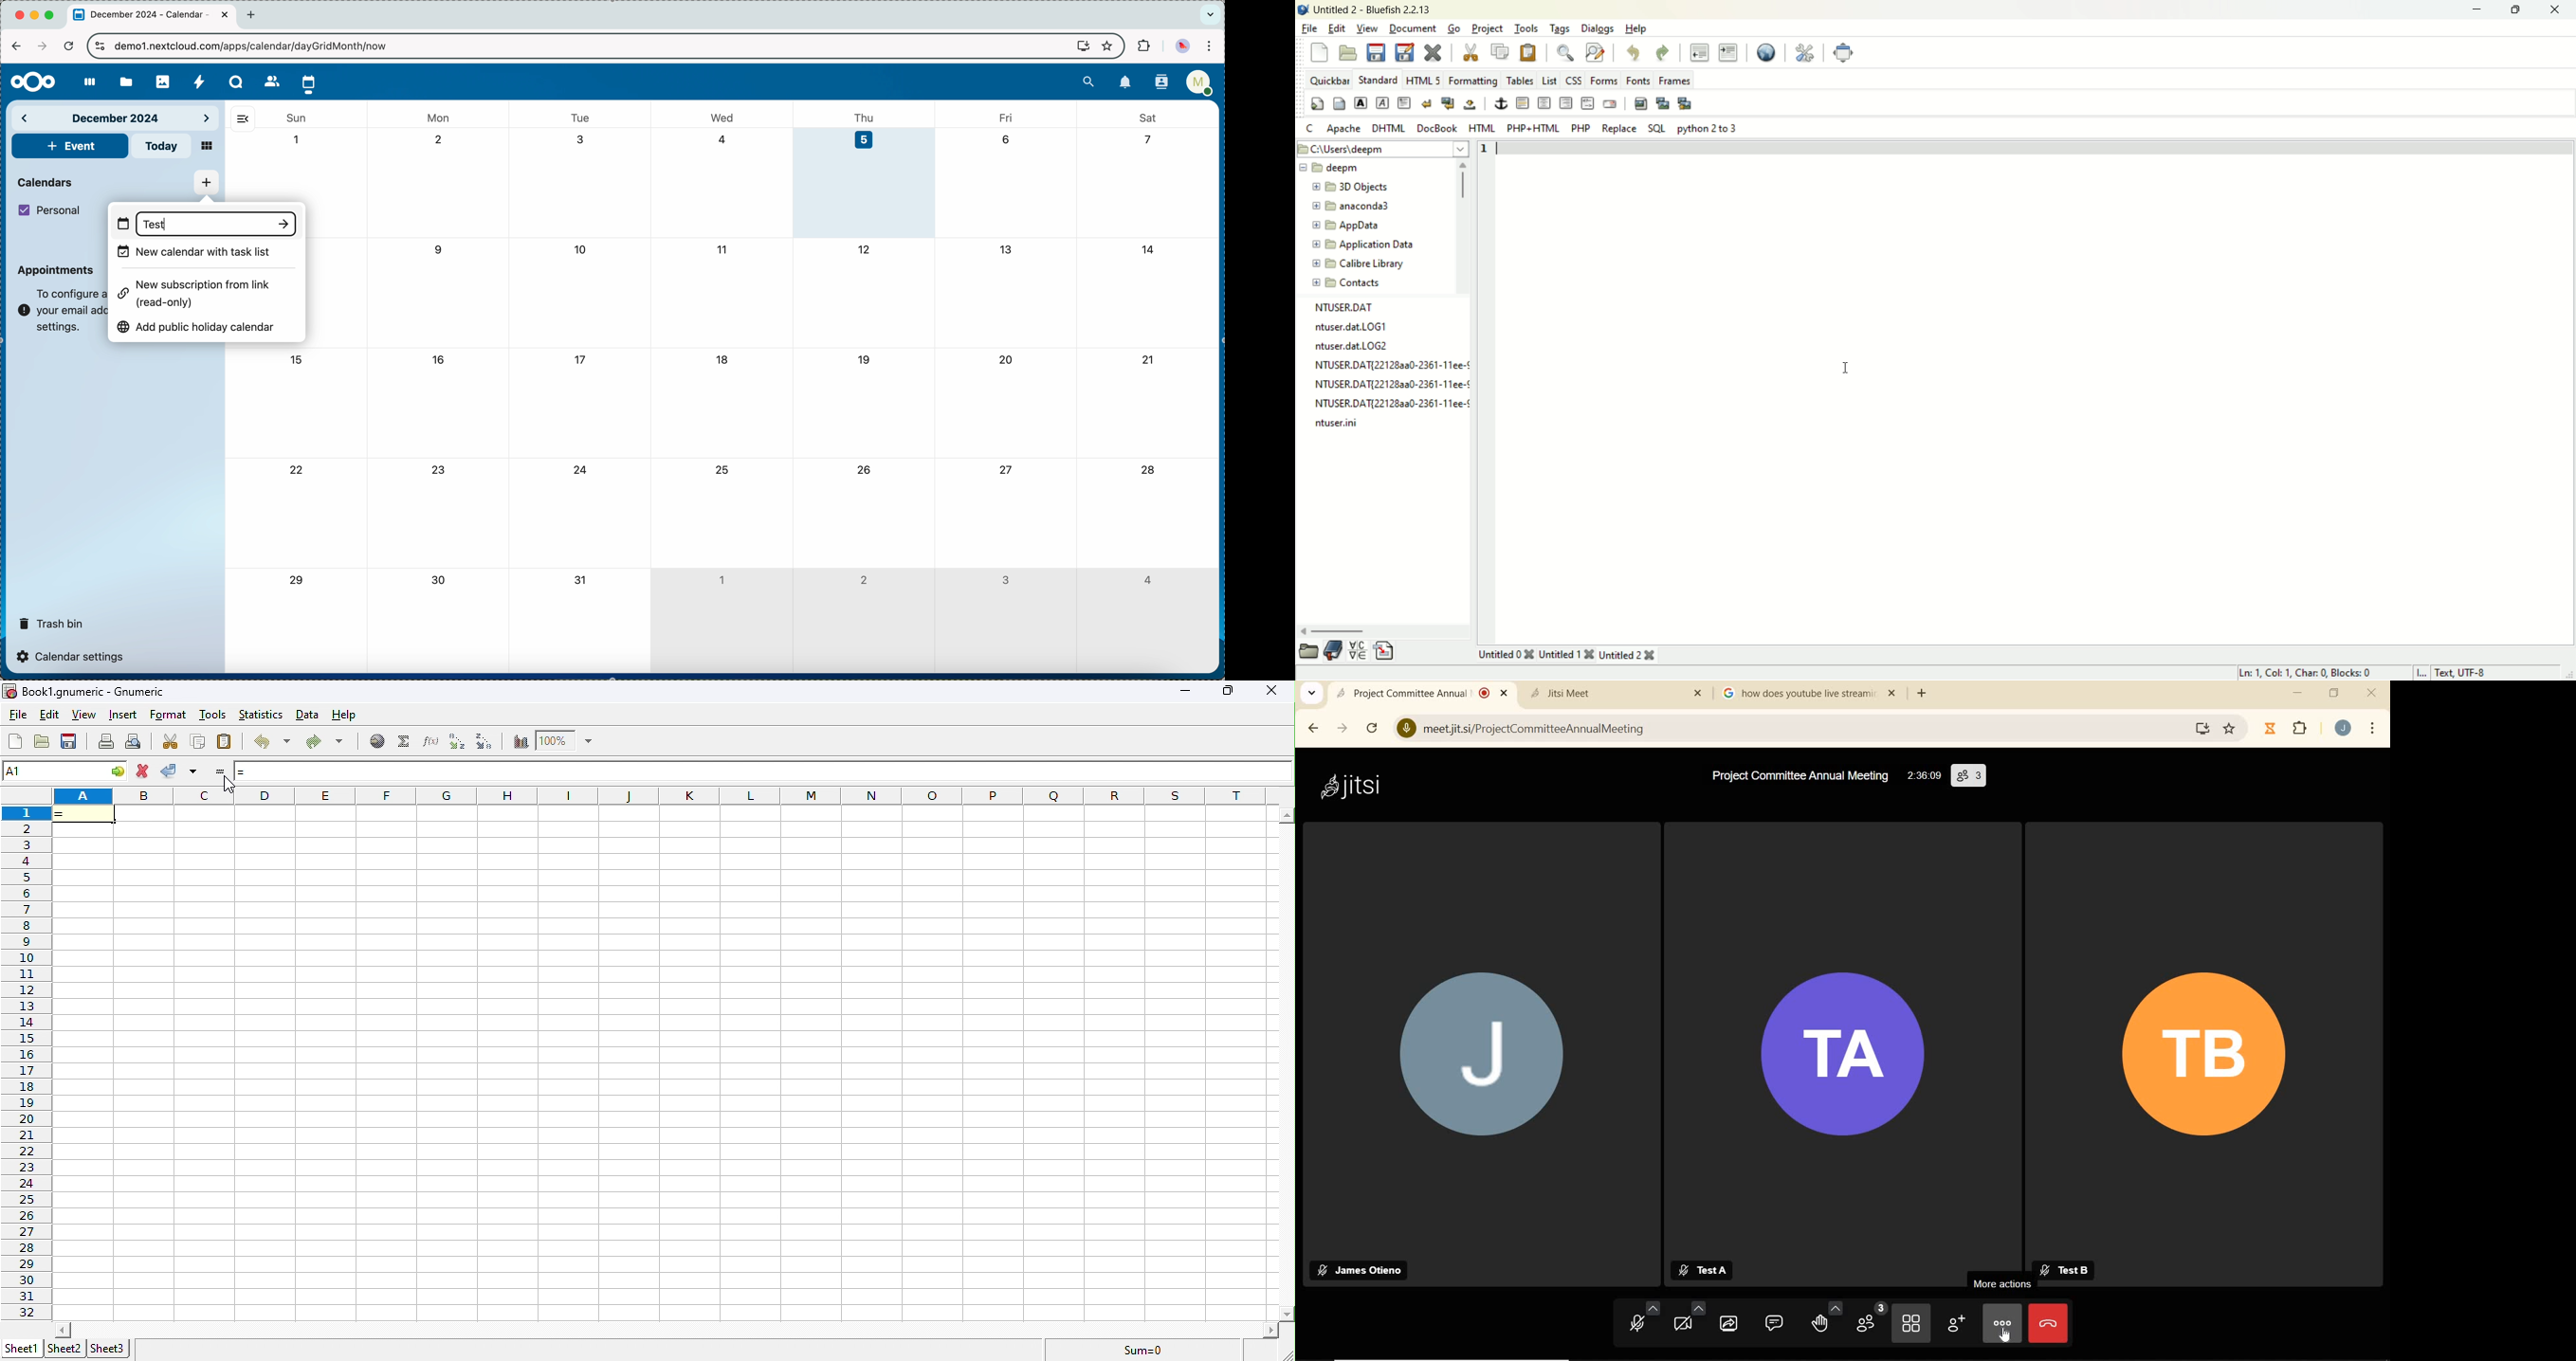 The width and height of the screenshot is (2576, 1372). Describe the element at coordinates (443, 140) in the screenshot. I see `2` at that location.